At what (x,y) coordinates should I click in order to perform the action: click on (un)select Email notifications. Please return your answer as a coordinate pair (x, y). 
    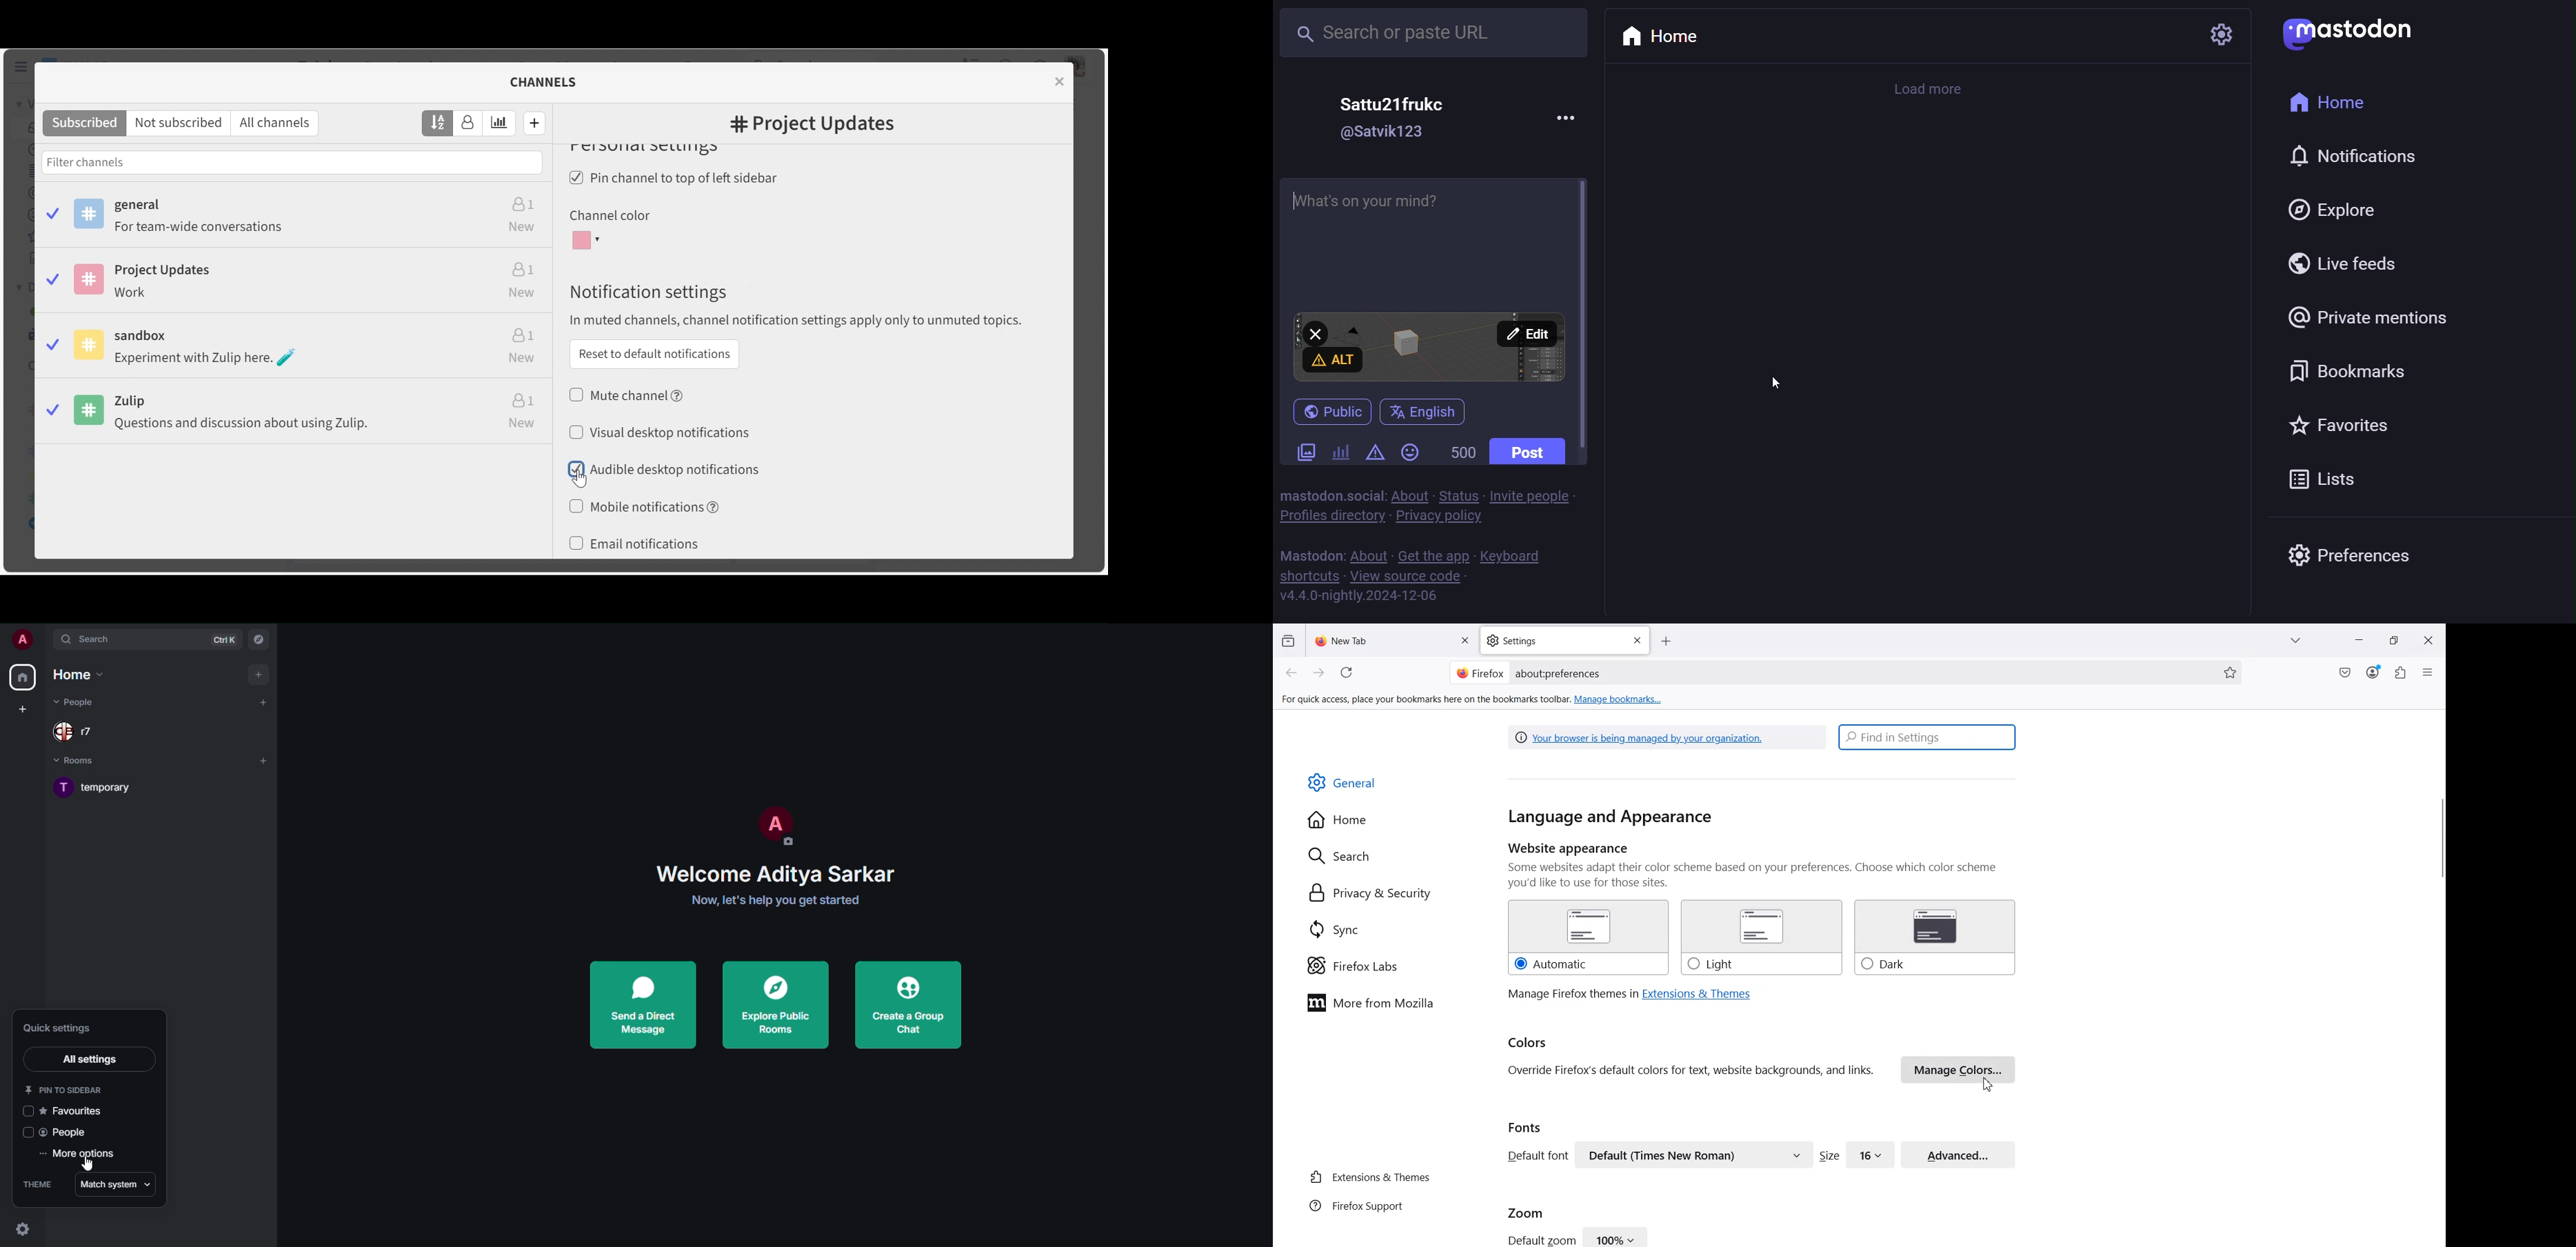
    Looking at the image, I should click on (634, 544).